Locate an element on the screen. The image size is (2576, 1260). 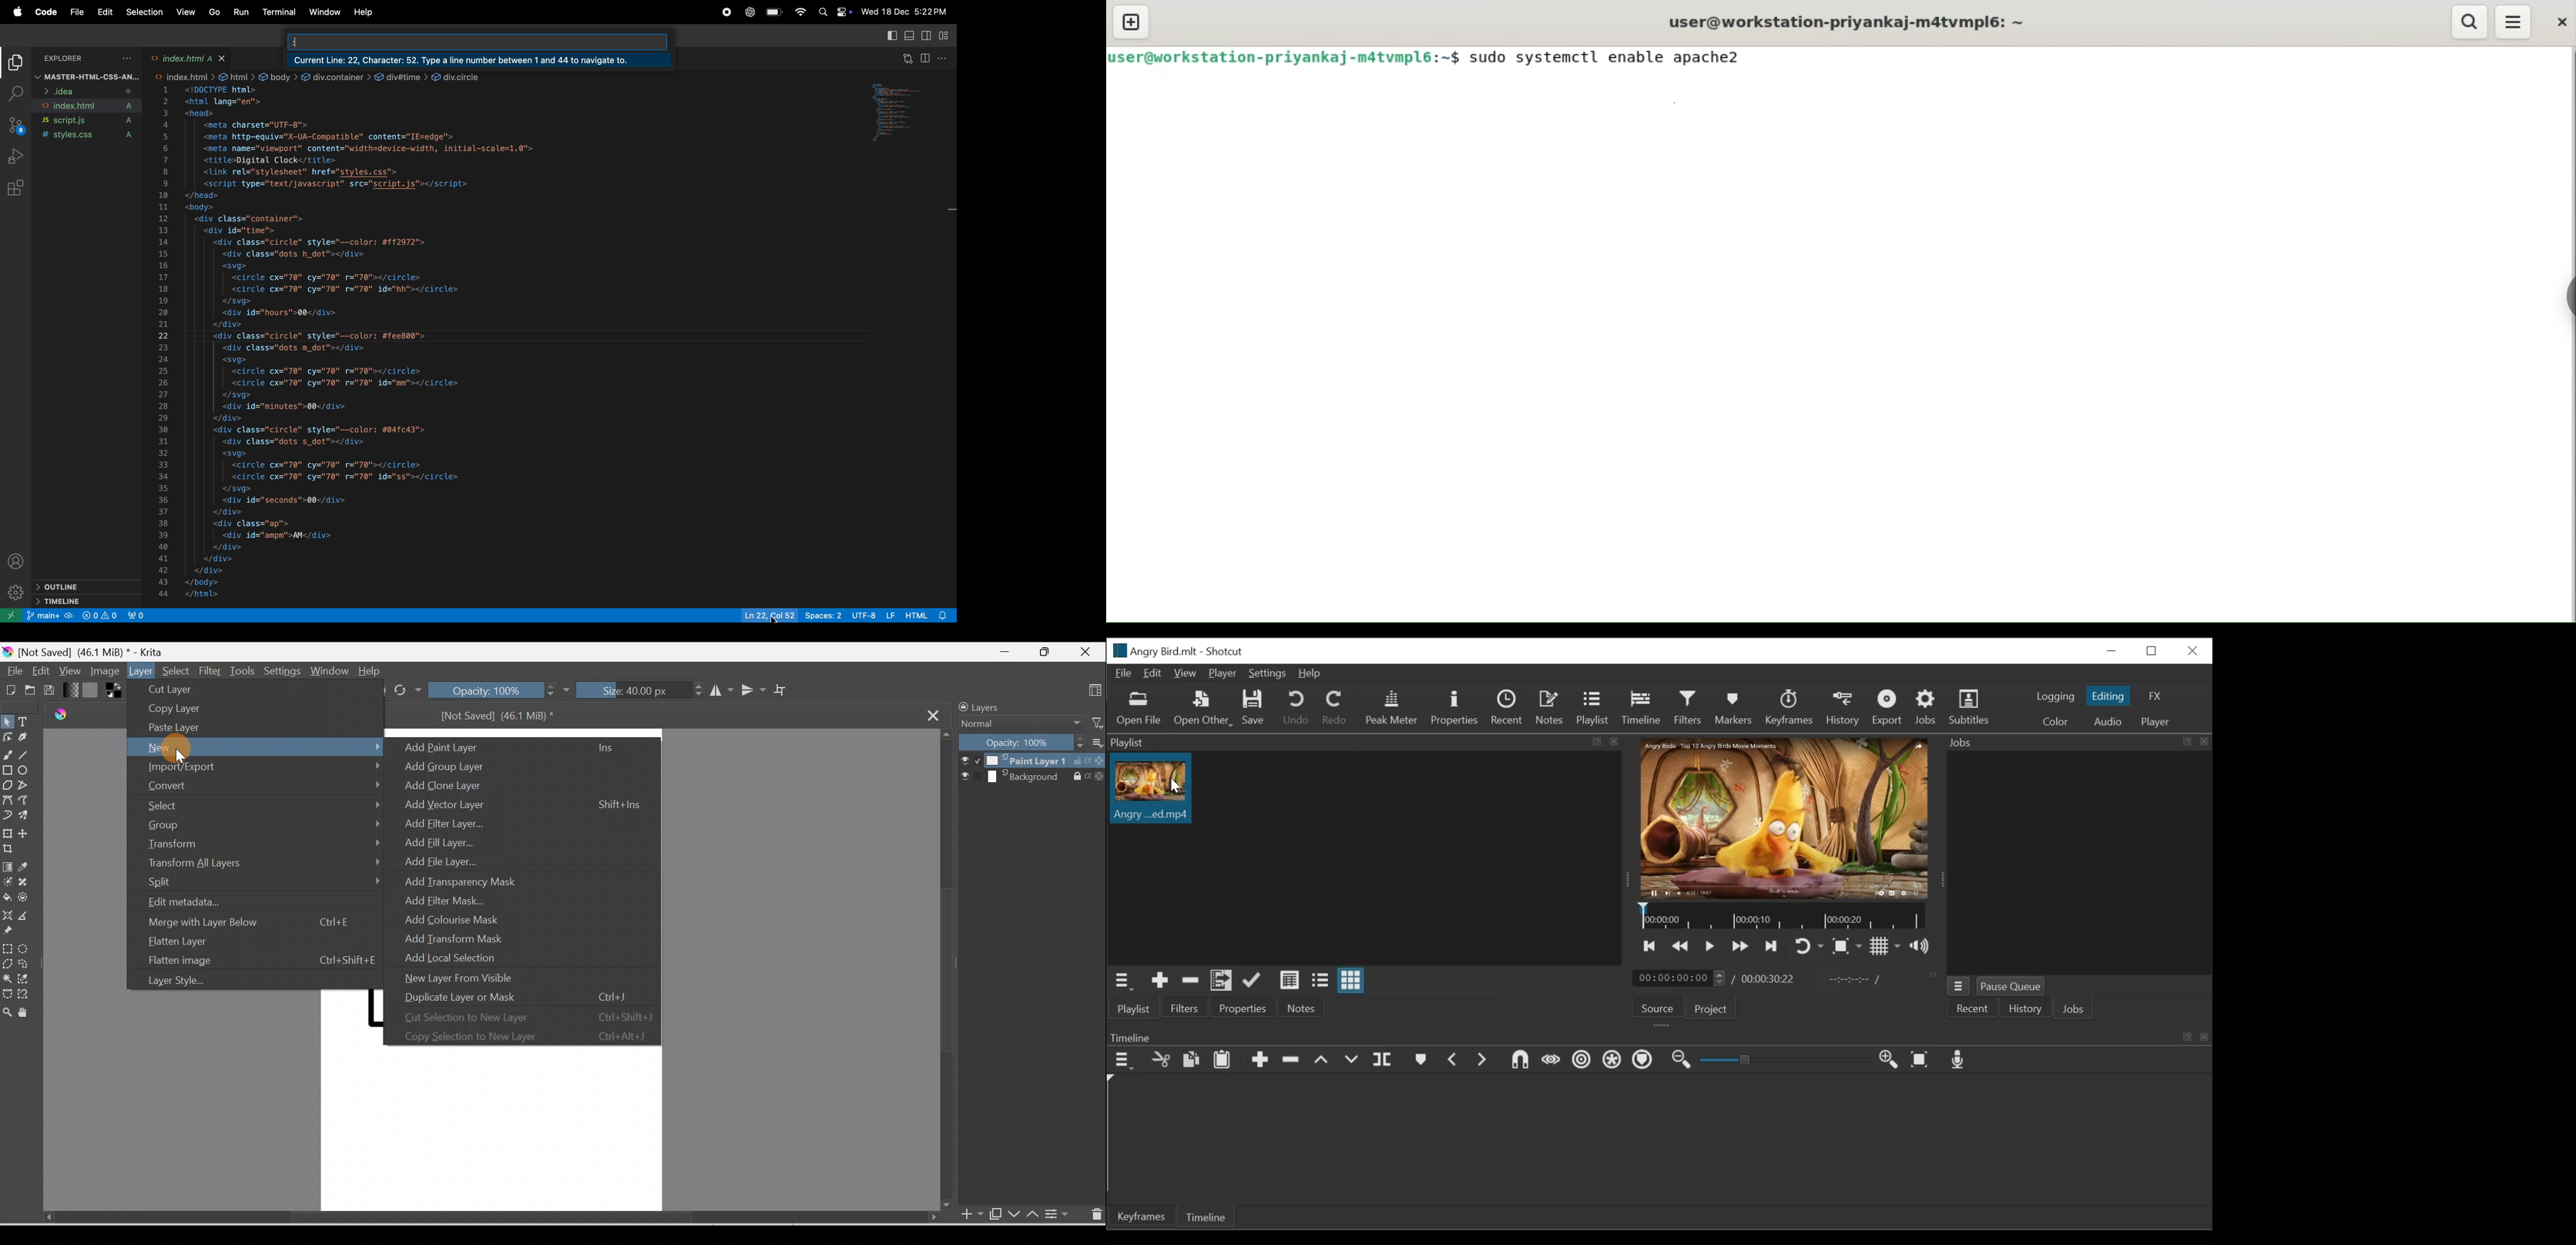
Draw a gradient is located at coordinates (8, 867).